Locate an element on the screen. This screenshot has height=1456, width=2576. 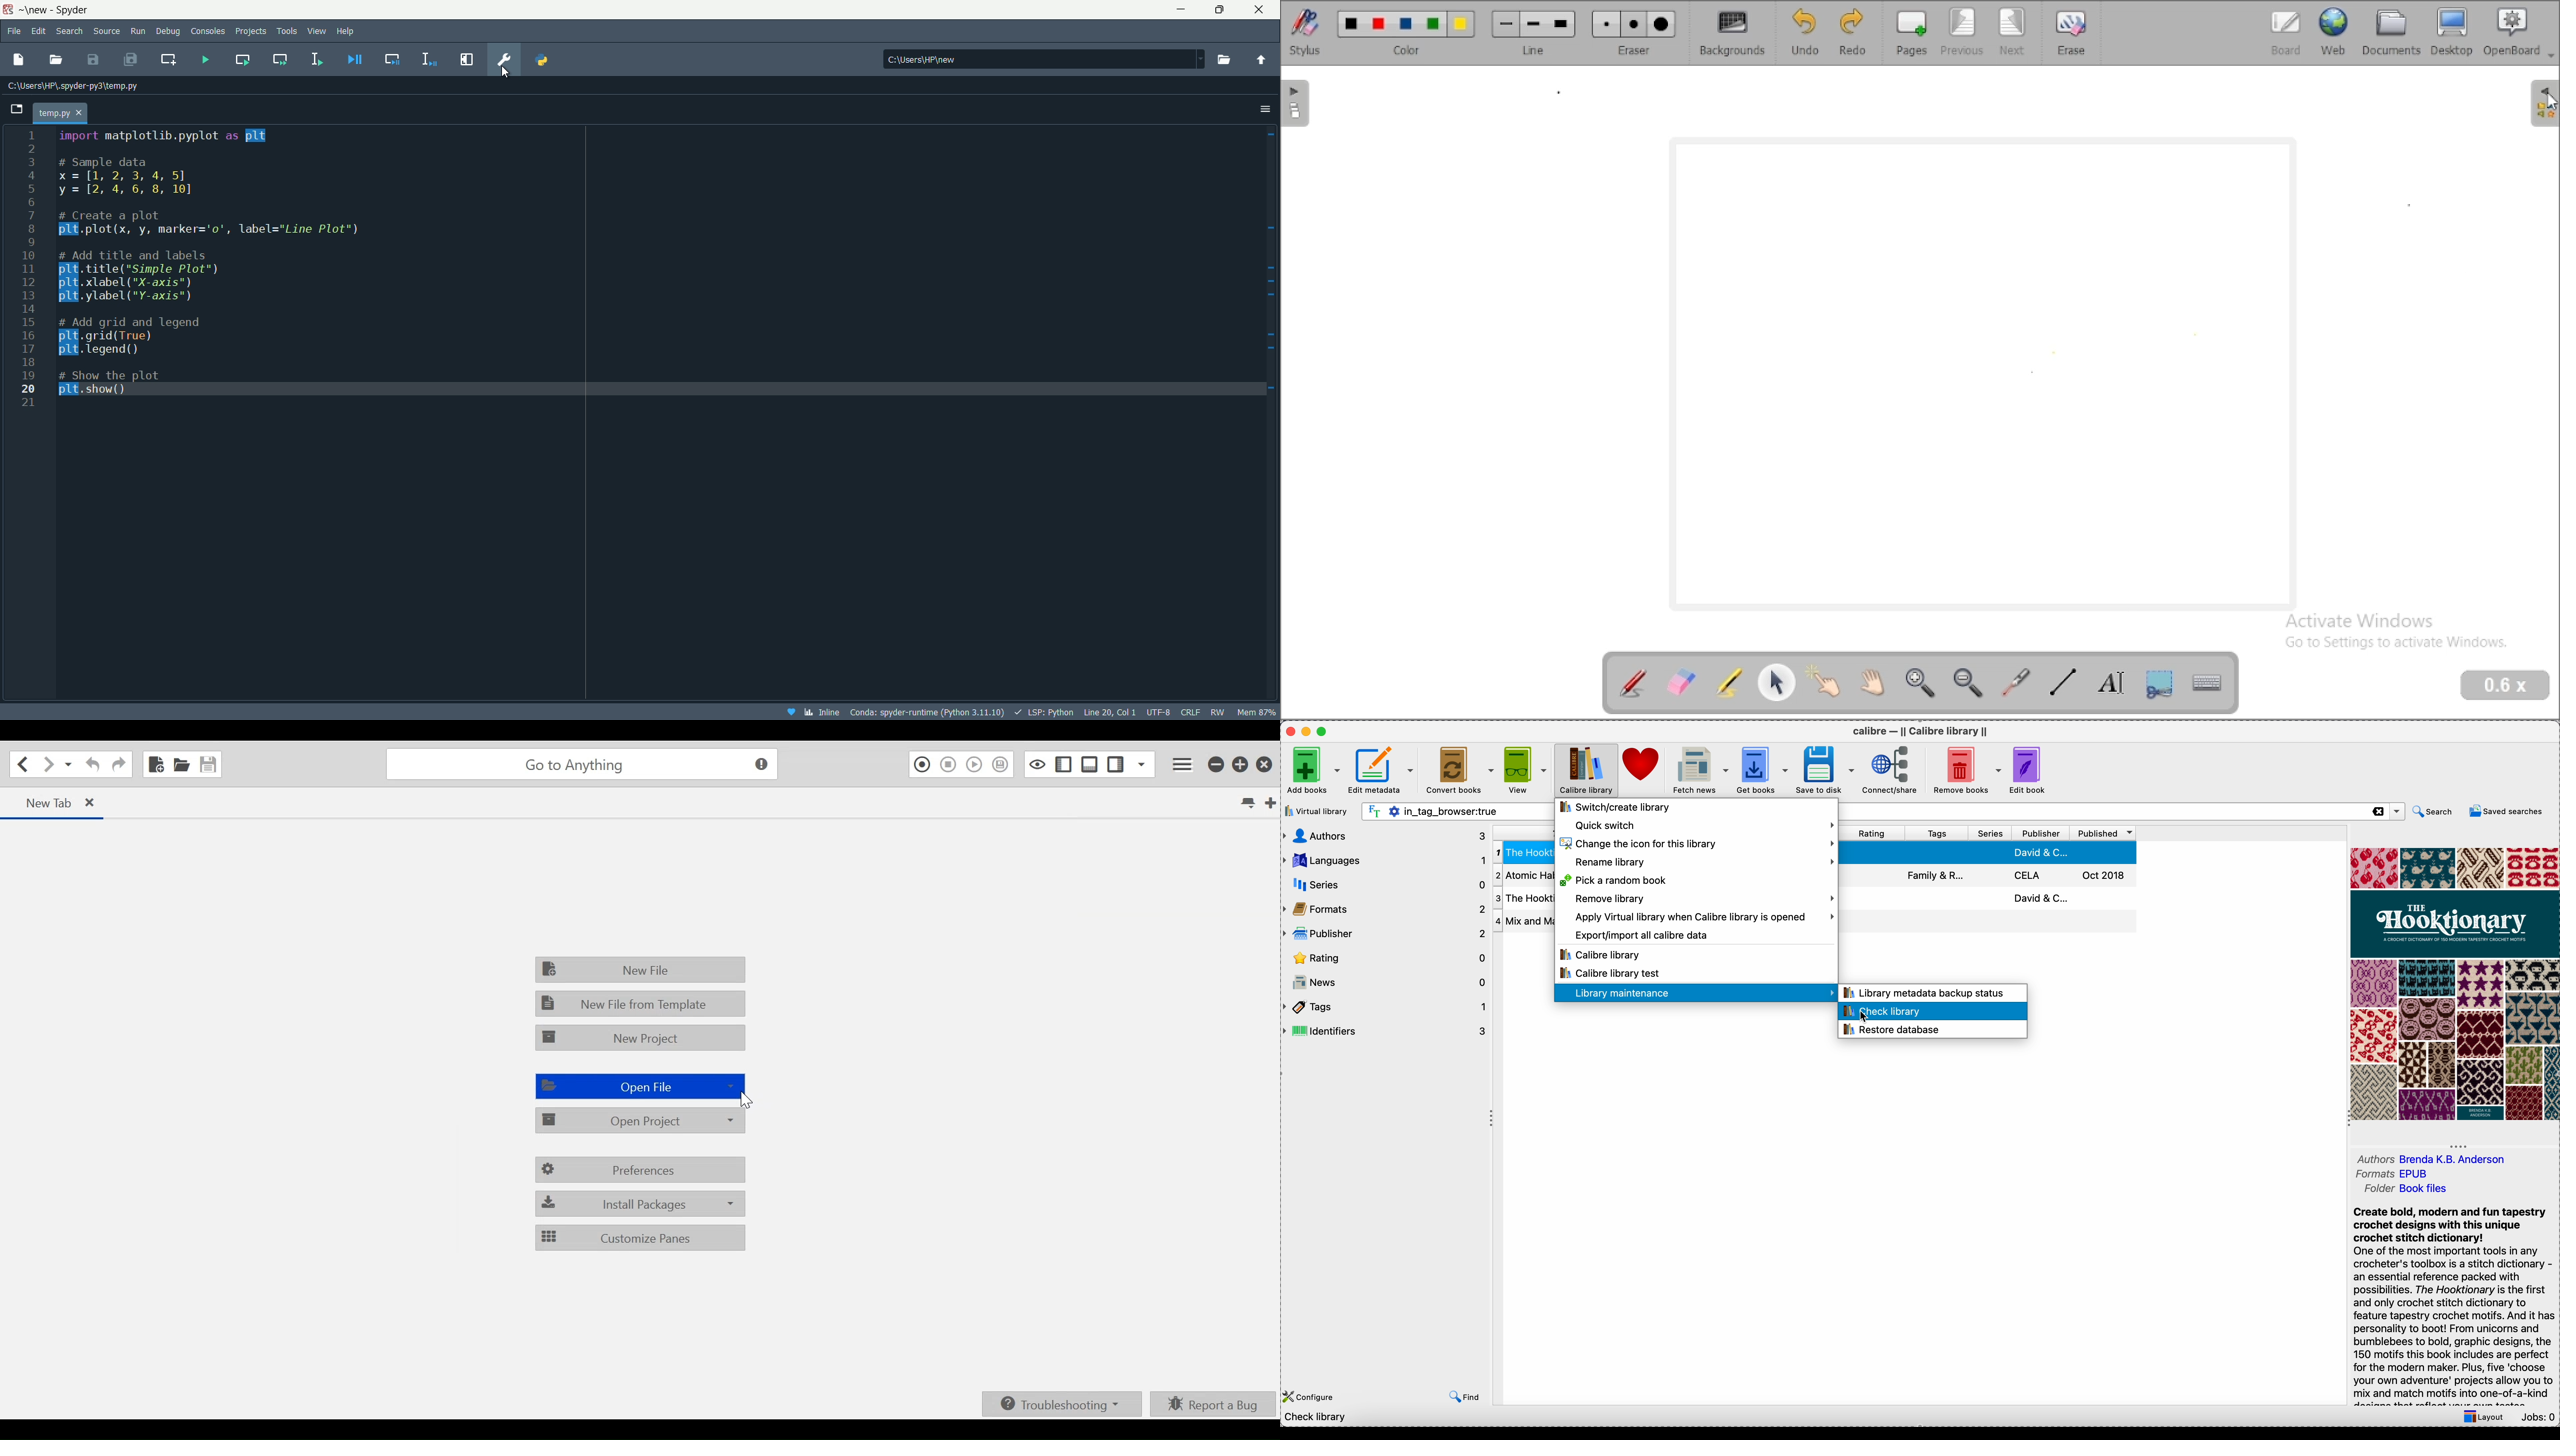
file eol status is located at coordinates (1189, 713).